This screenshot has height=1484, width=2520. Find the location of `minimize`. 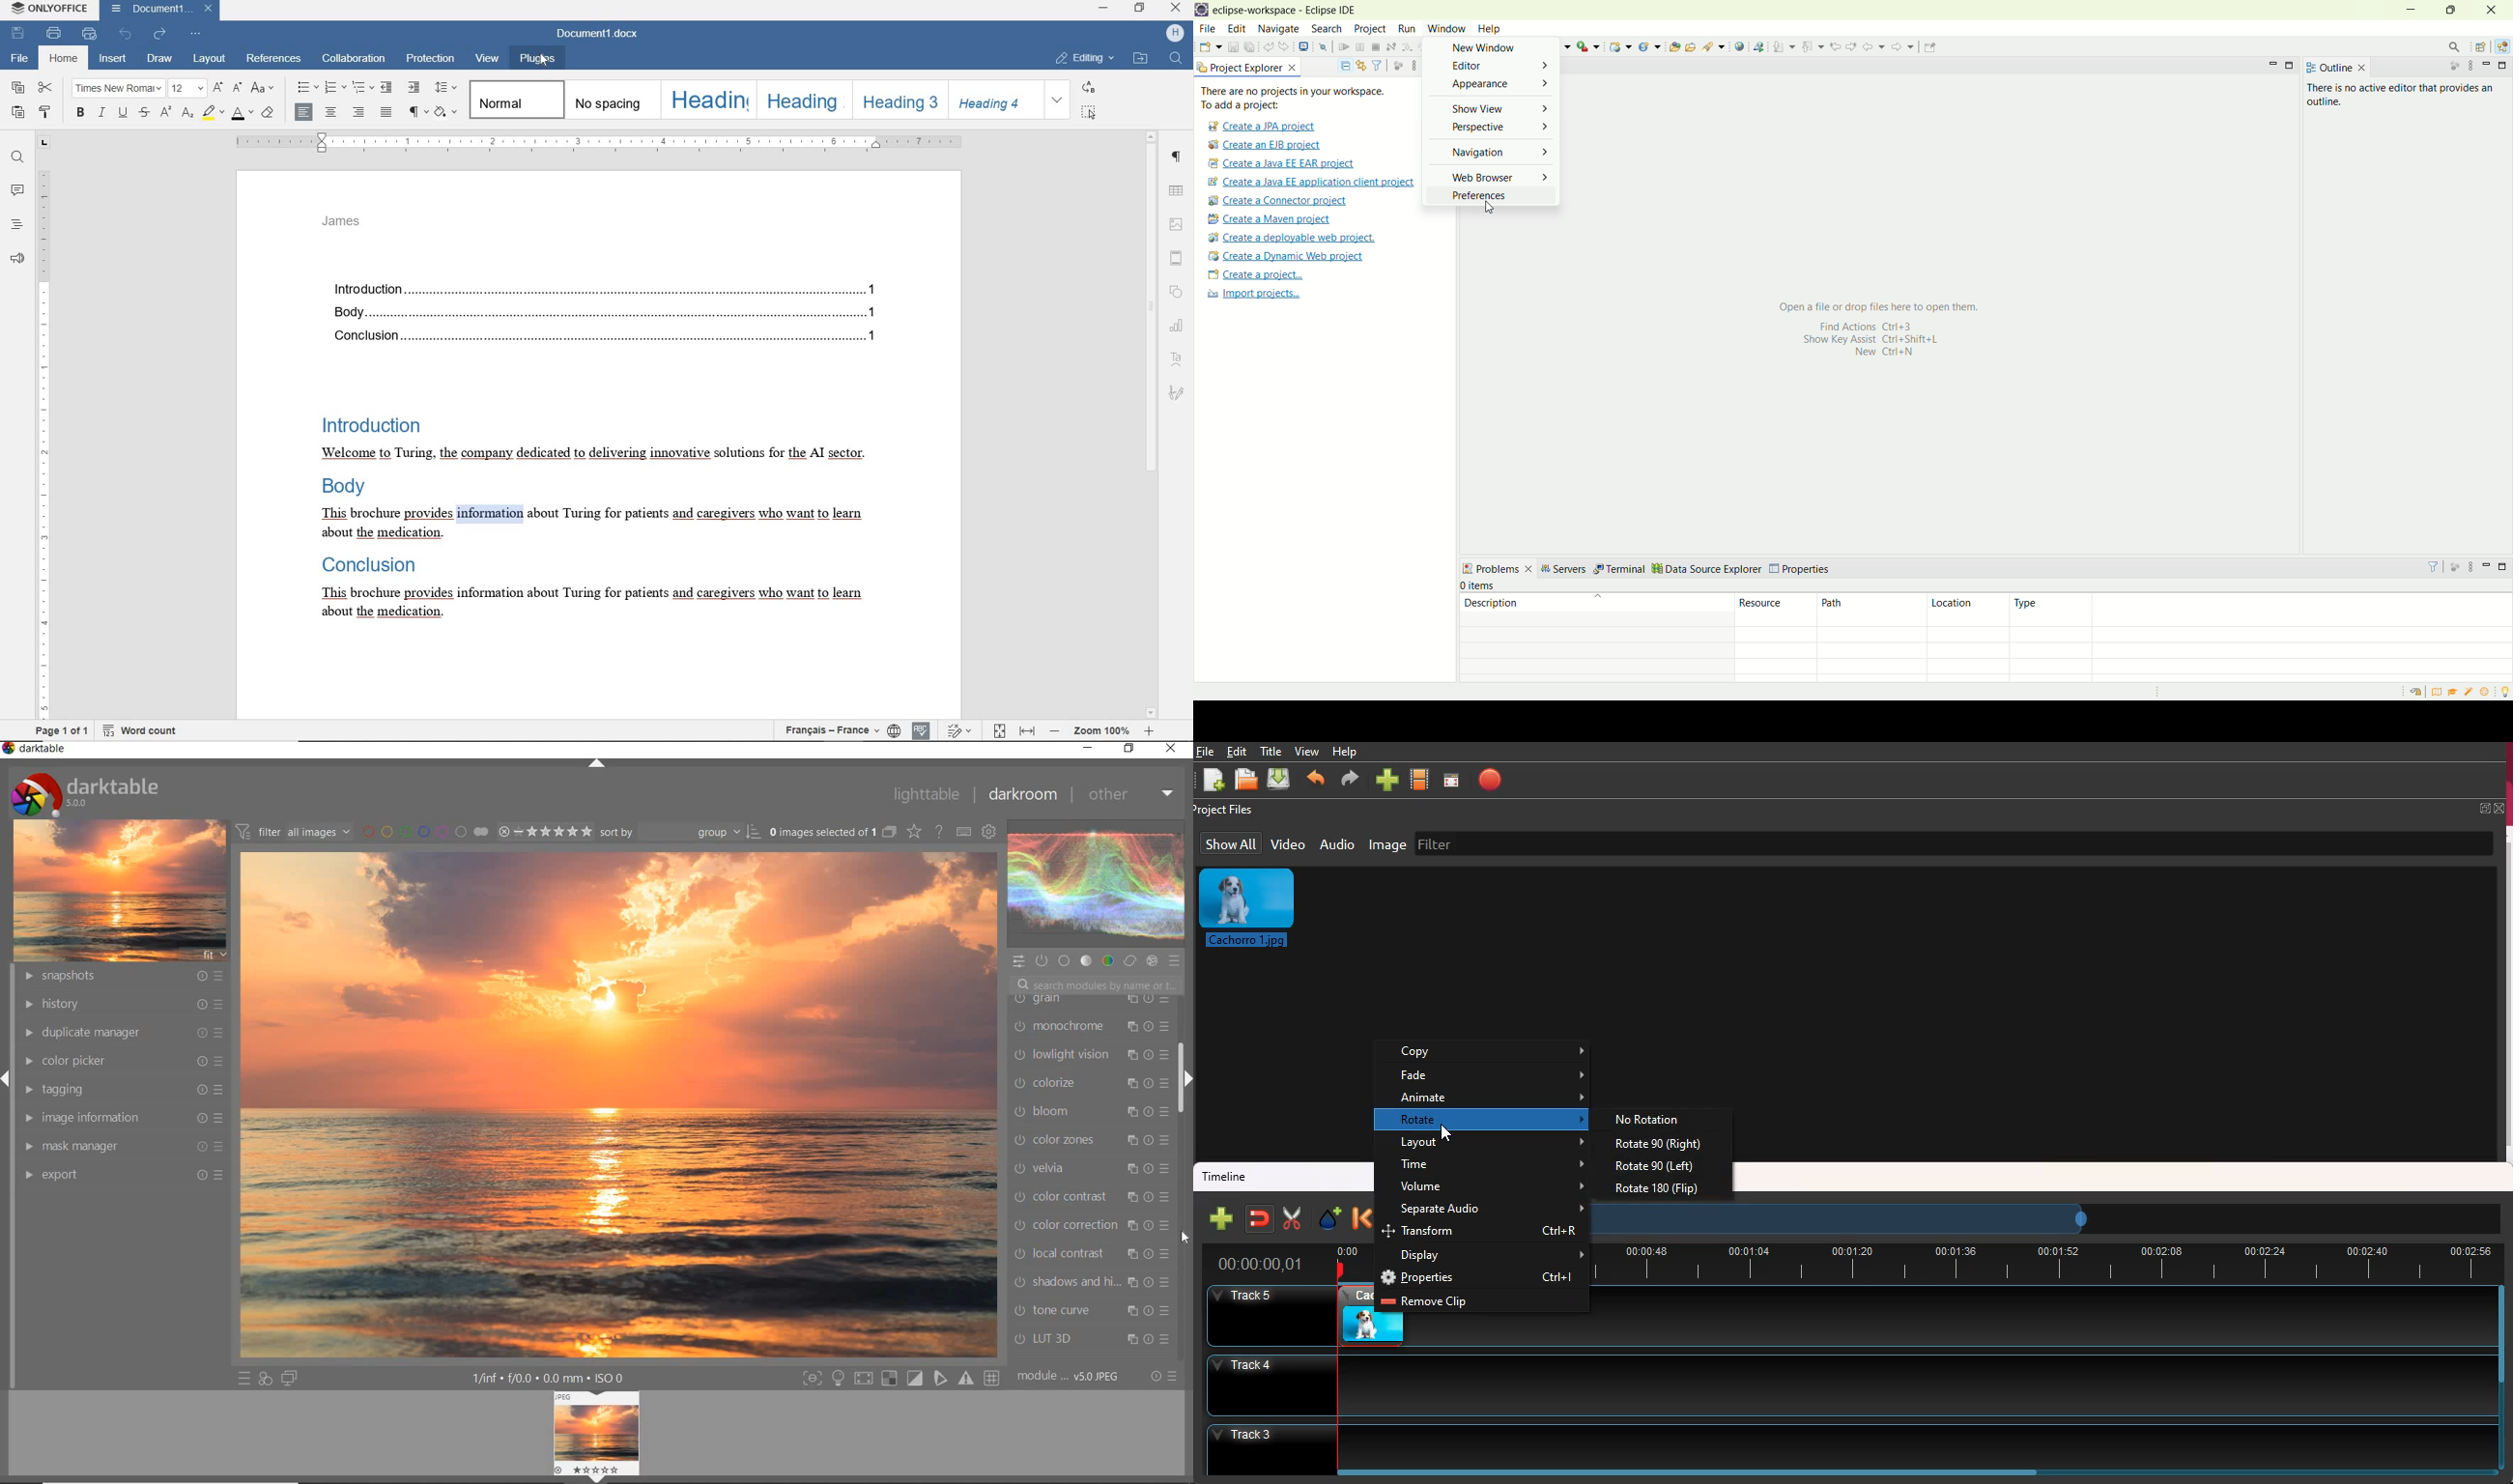

minimize is located at coordinates (1090, 747).